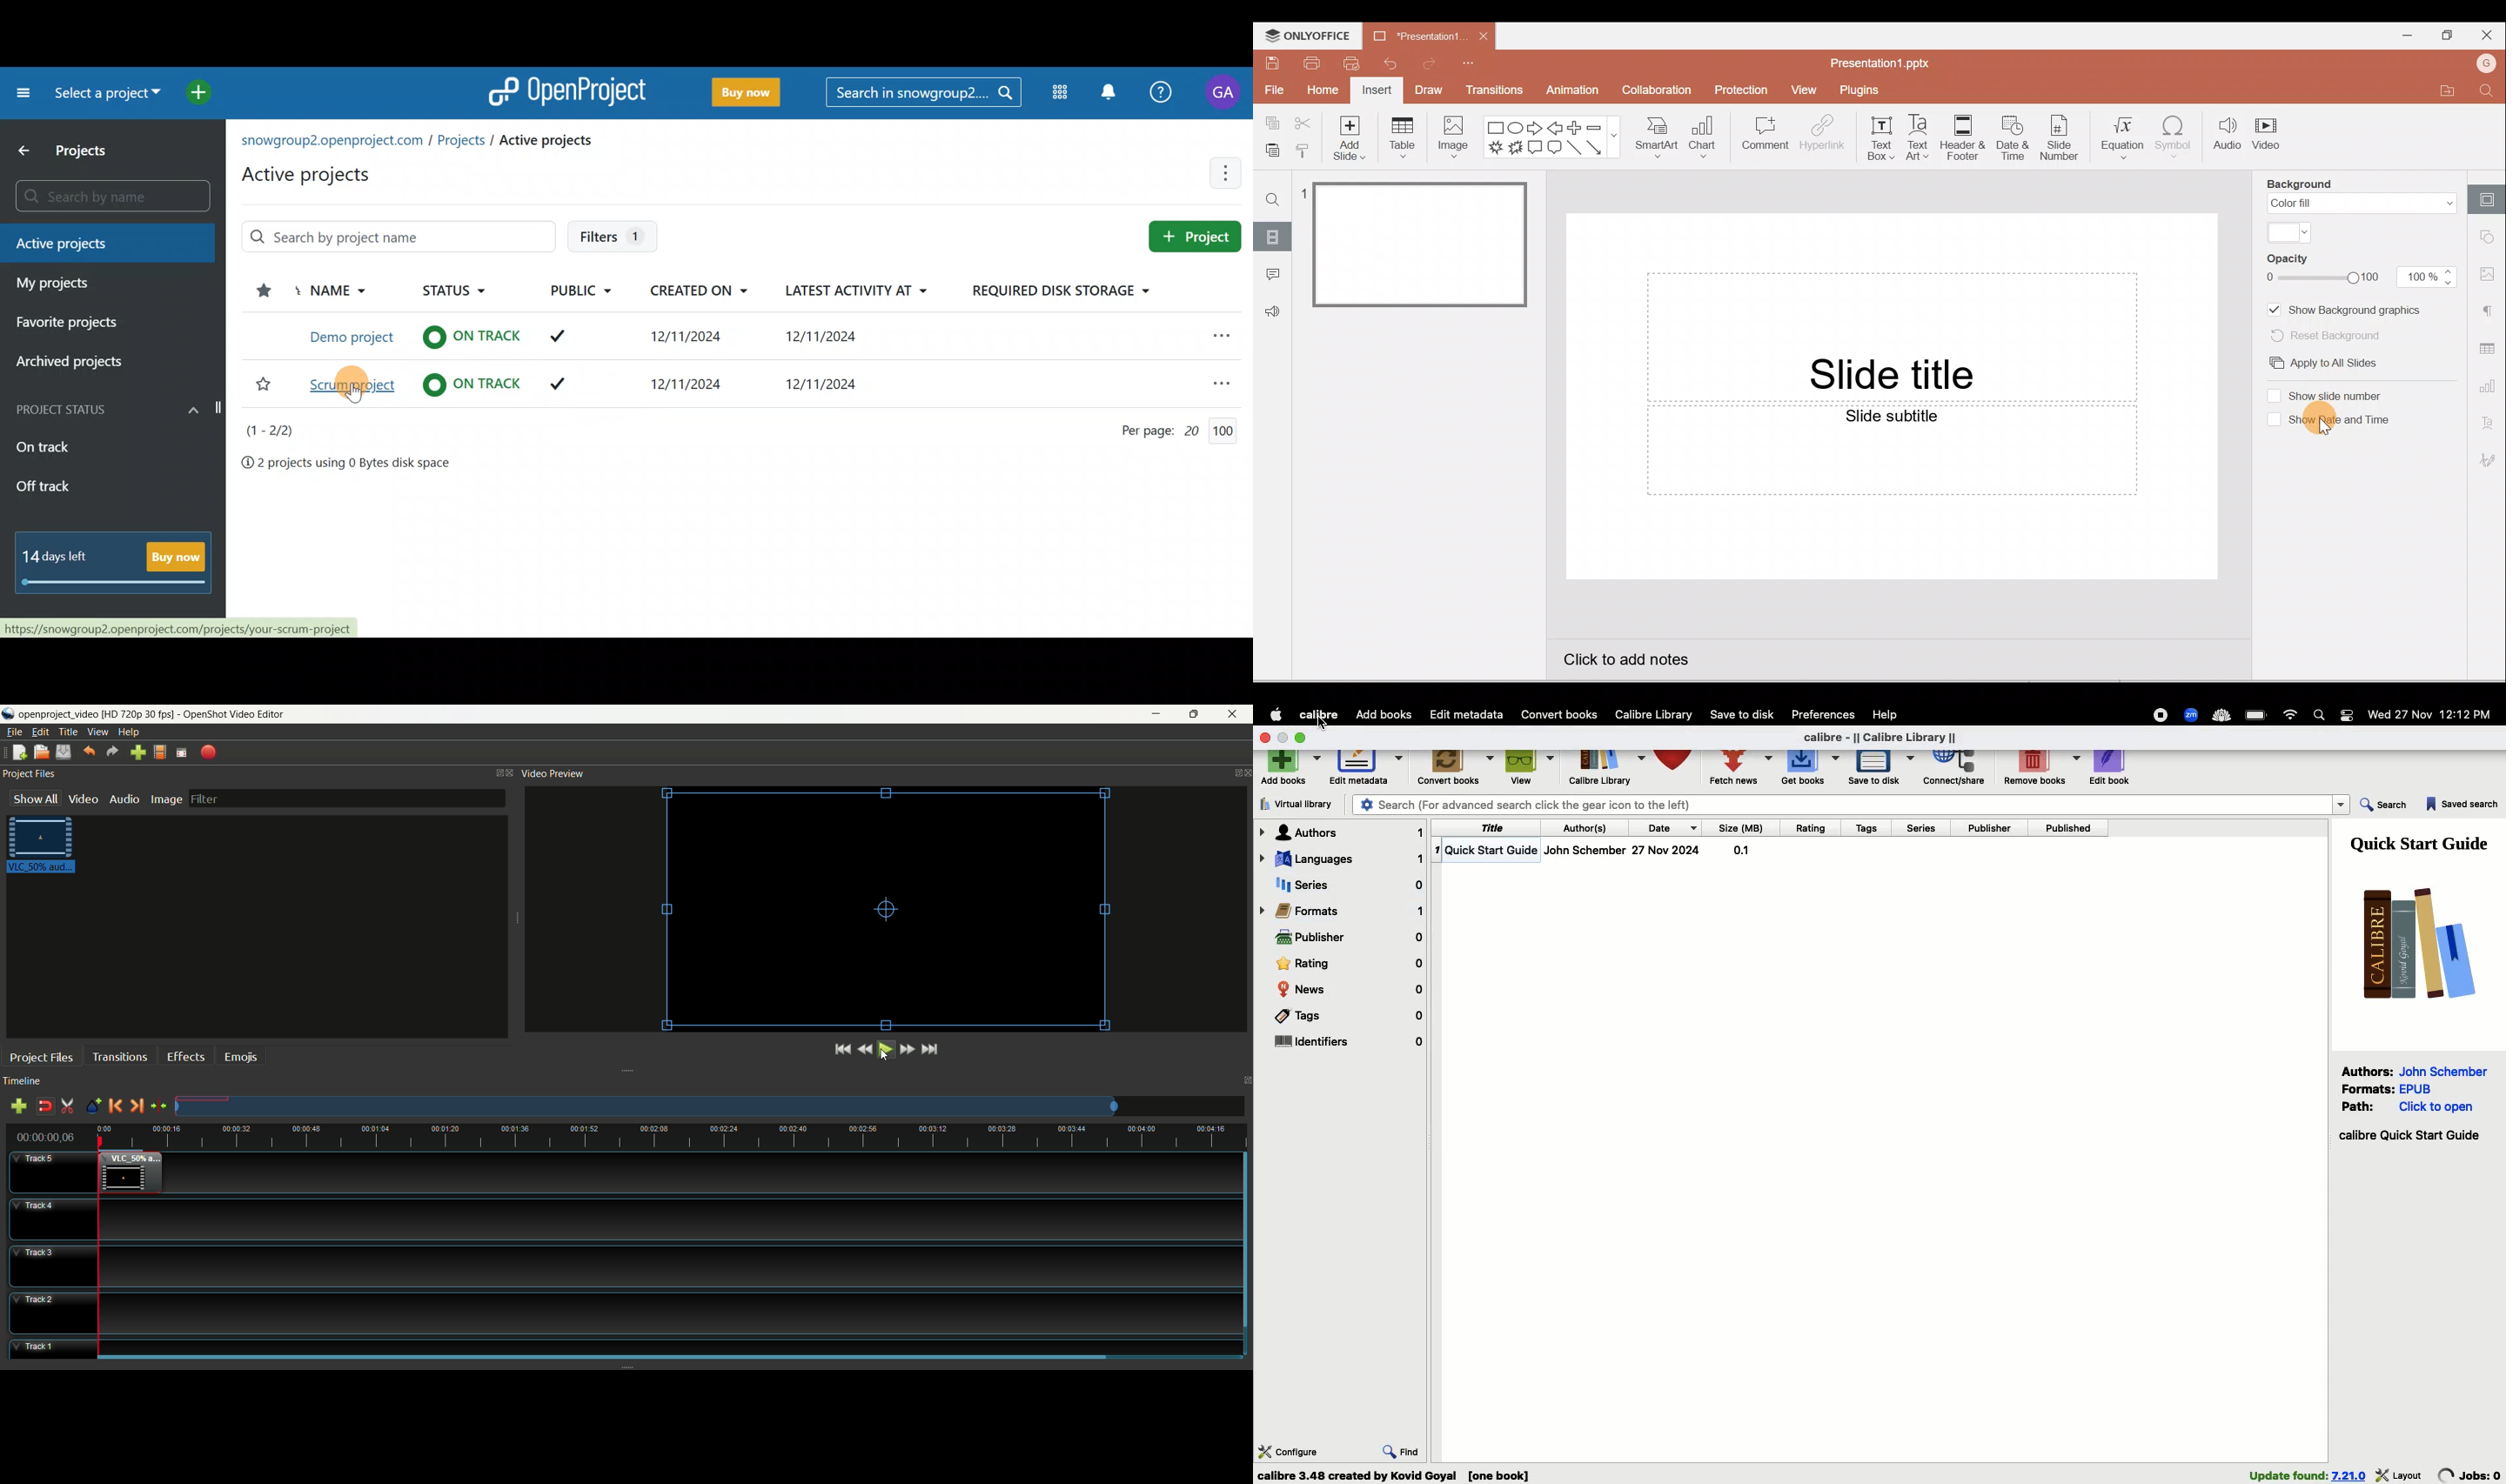 The height and width of the screenshot is (1484, 2520). What do you see at coordinates (1922, 828) in the screenshot?
I see `Series` at bounding box center [1922, 828].